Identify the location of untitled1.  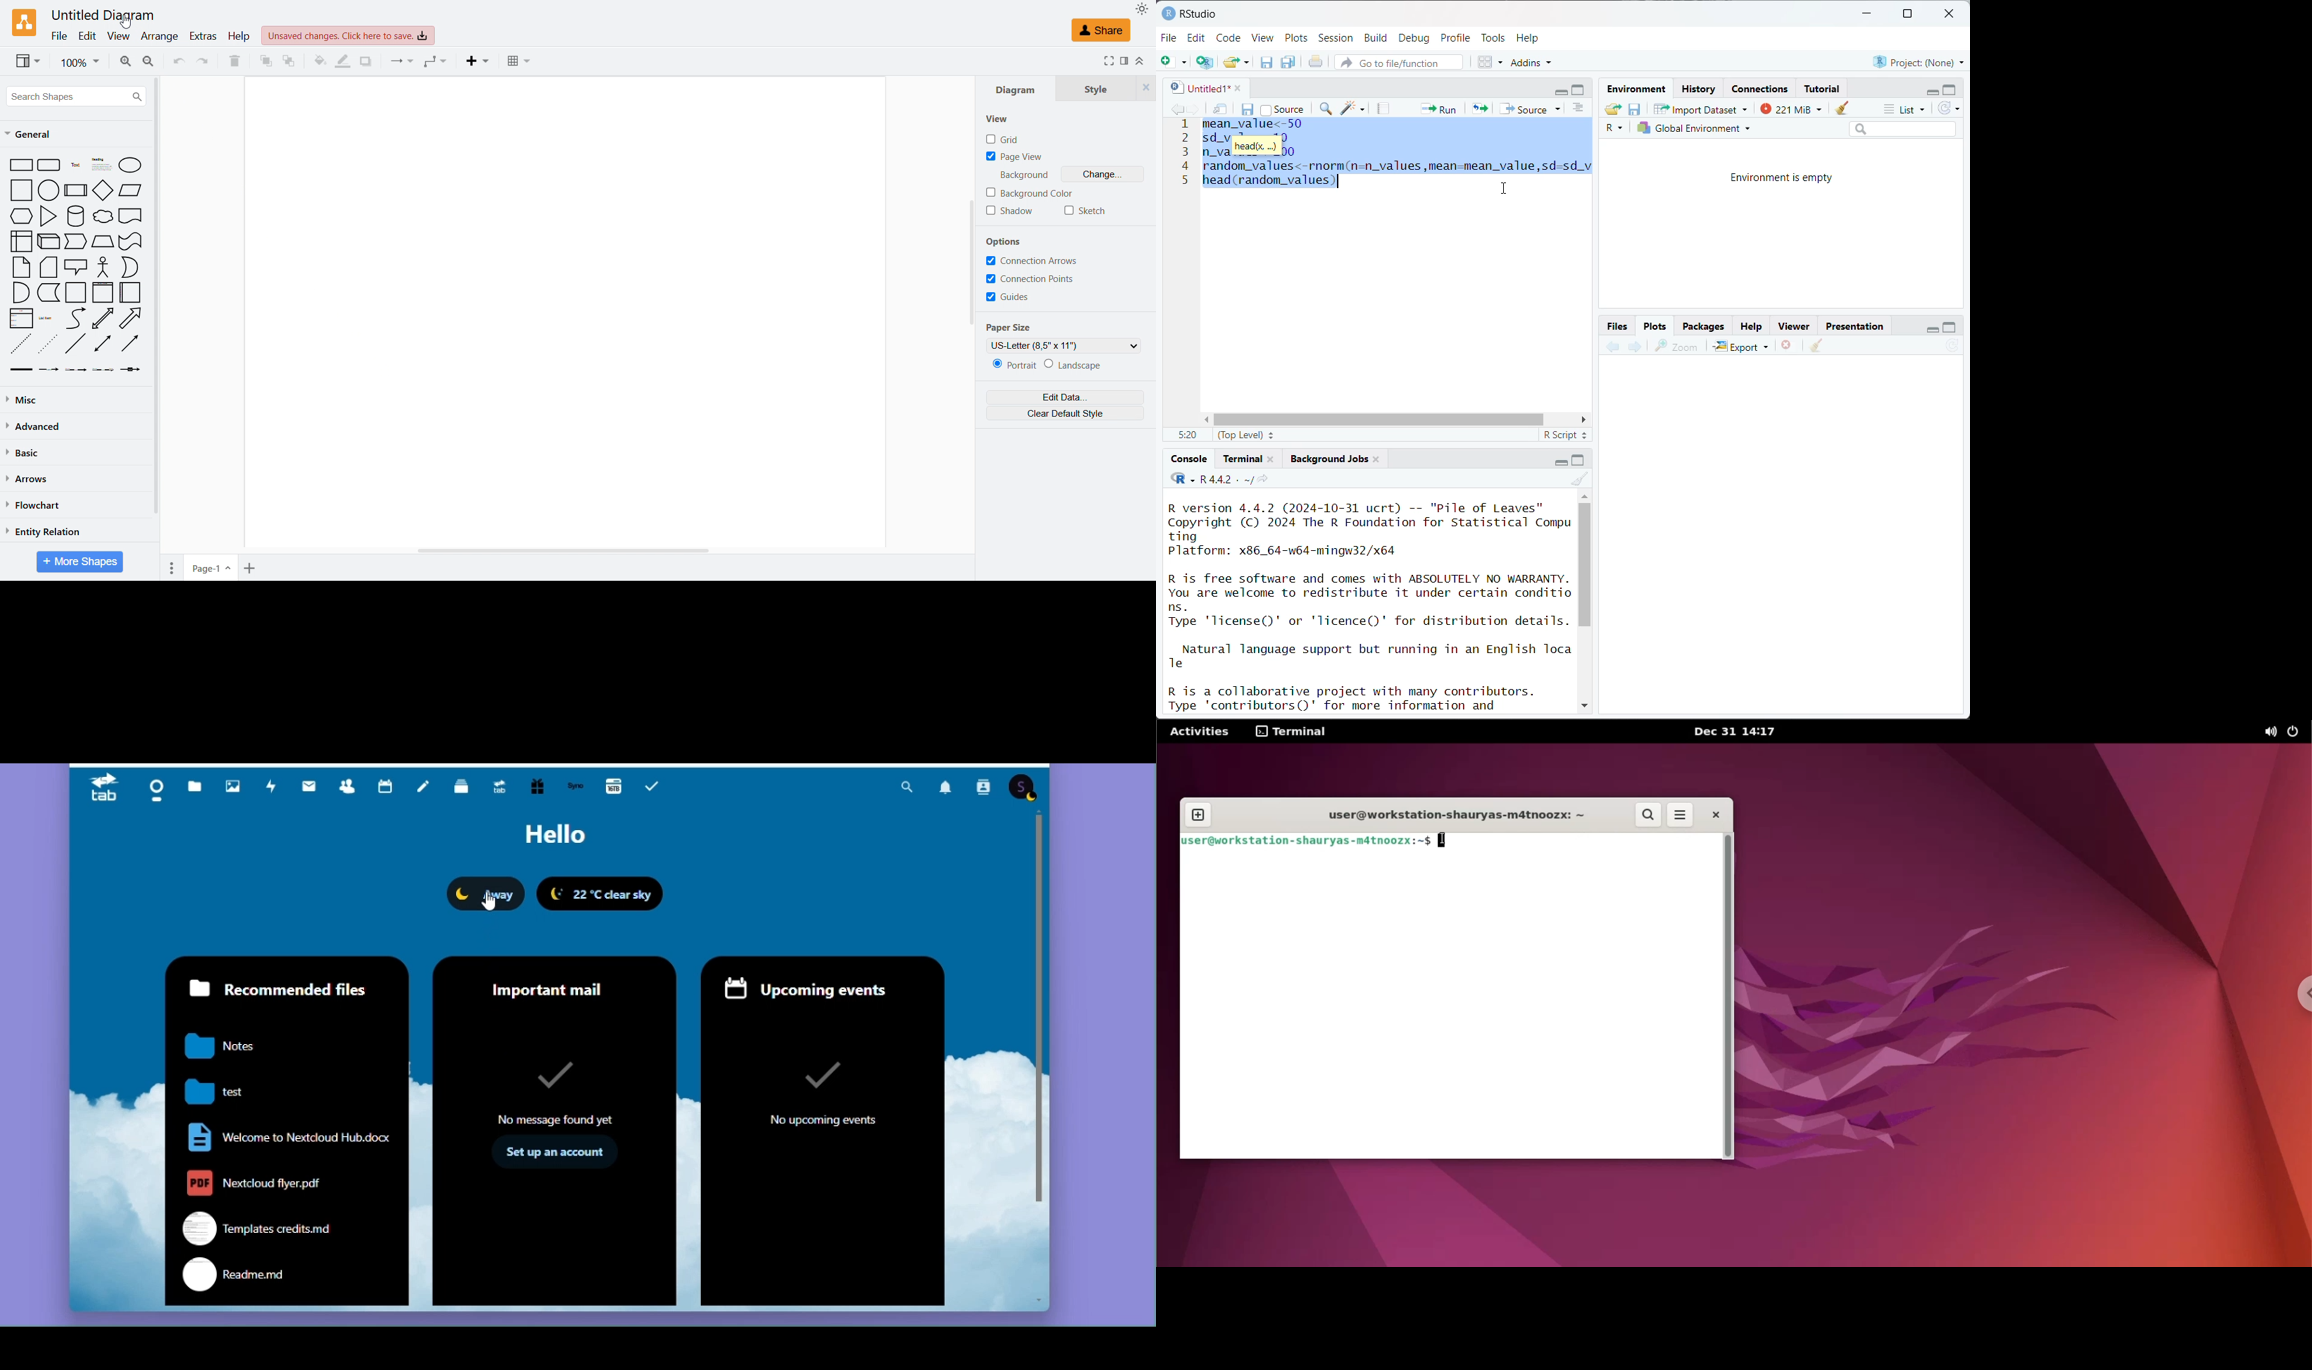
(1197, 87).